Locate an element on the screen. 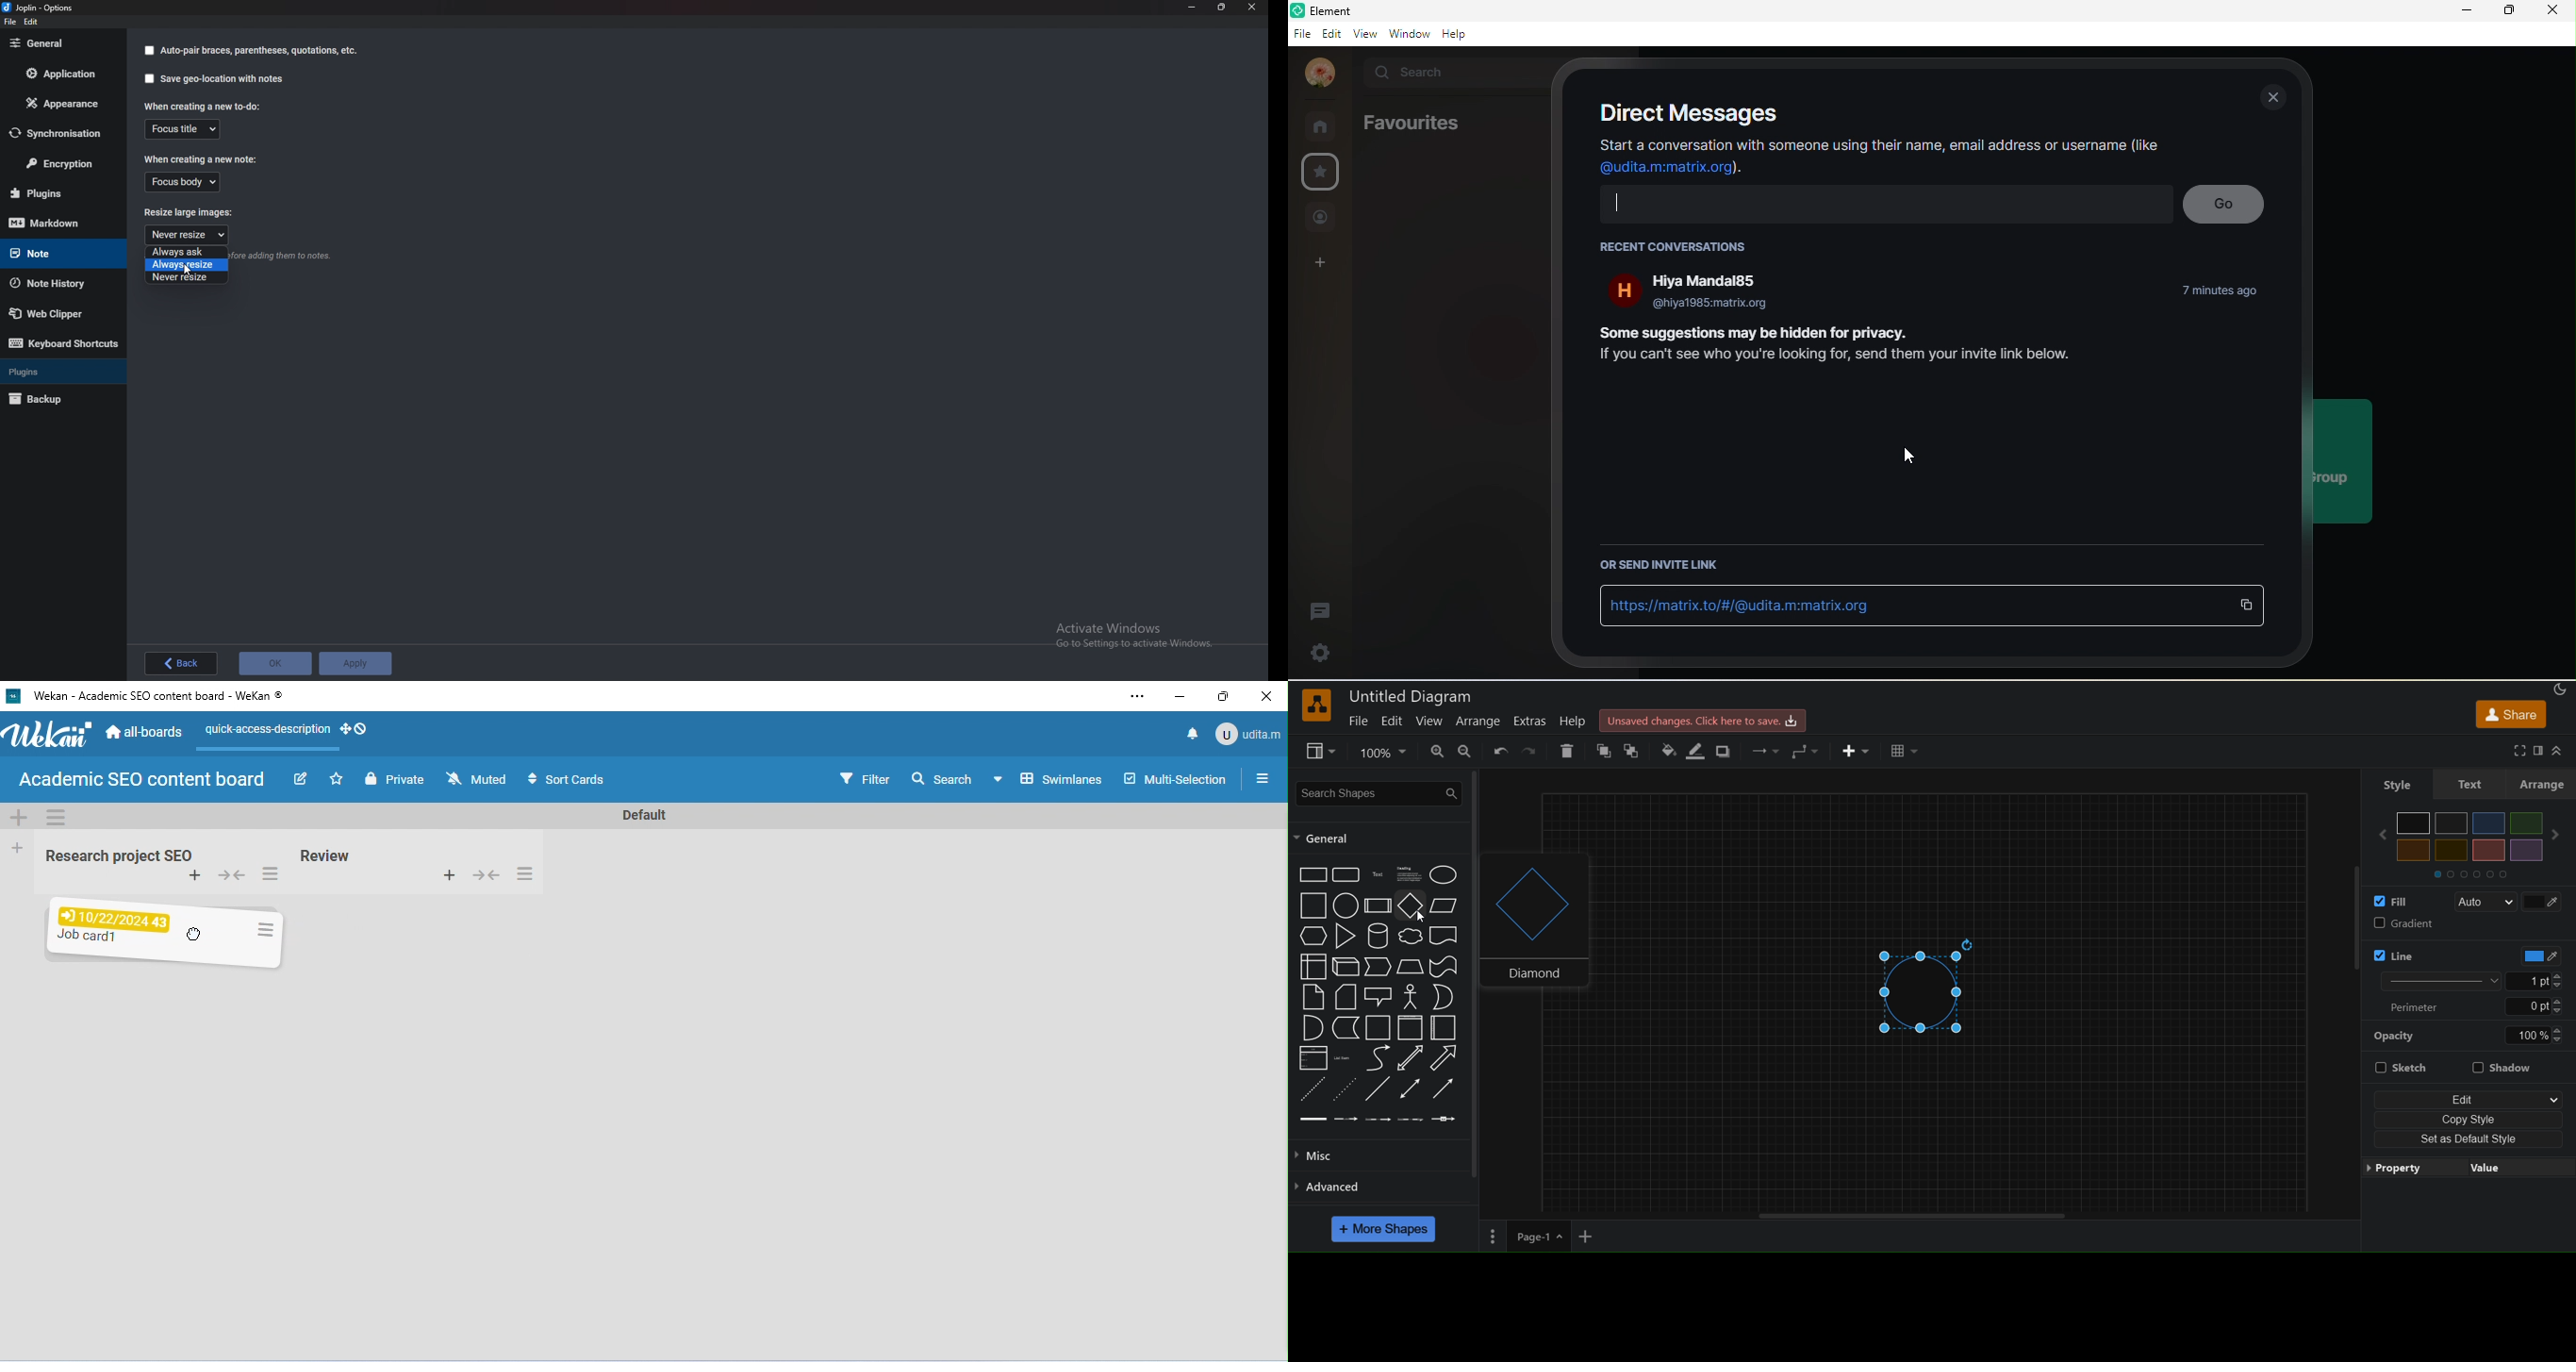  color is located at coordinates (2545, 900).